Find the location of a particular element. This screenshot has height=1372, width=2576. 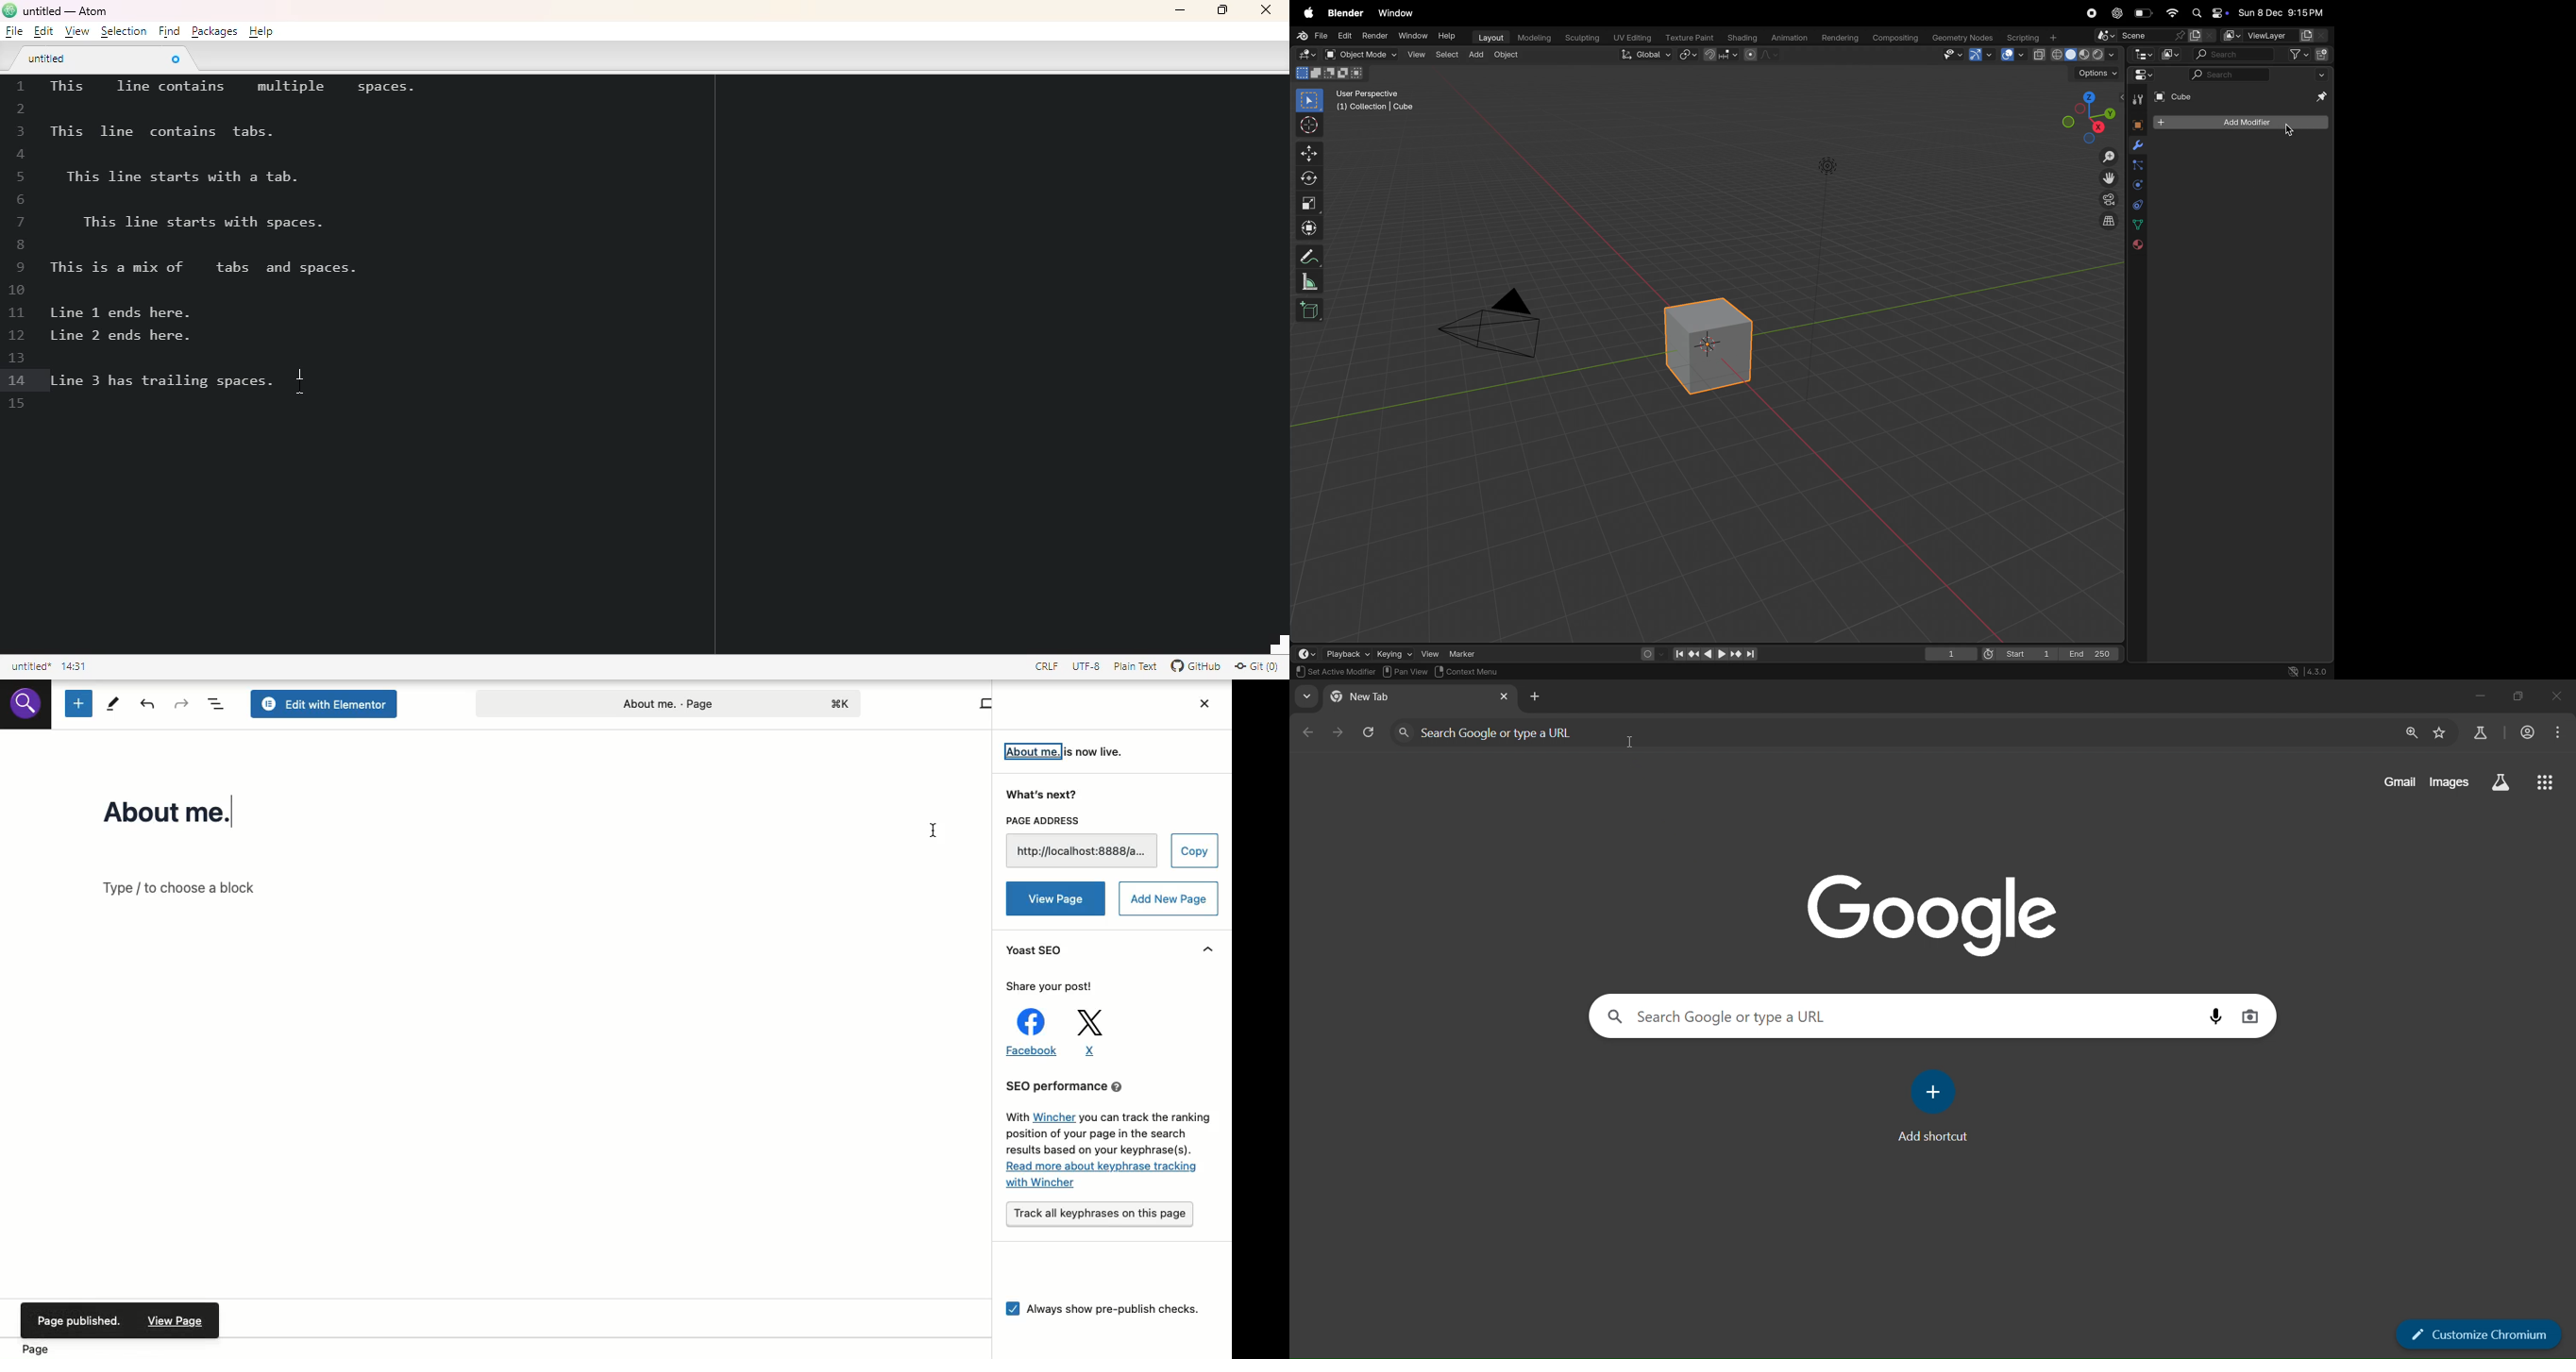

record is located at coordinates (2090, 13).